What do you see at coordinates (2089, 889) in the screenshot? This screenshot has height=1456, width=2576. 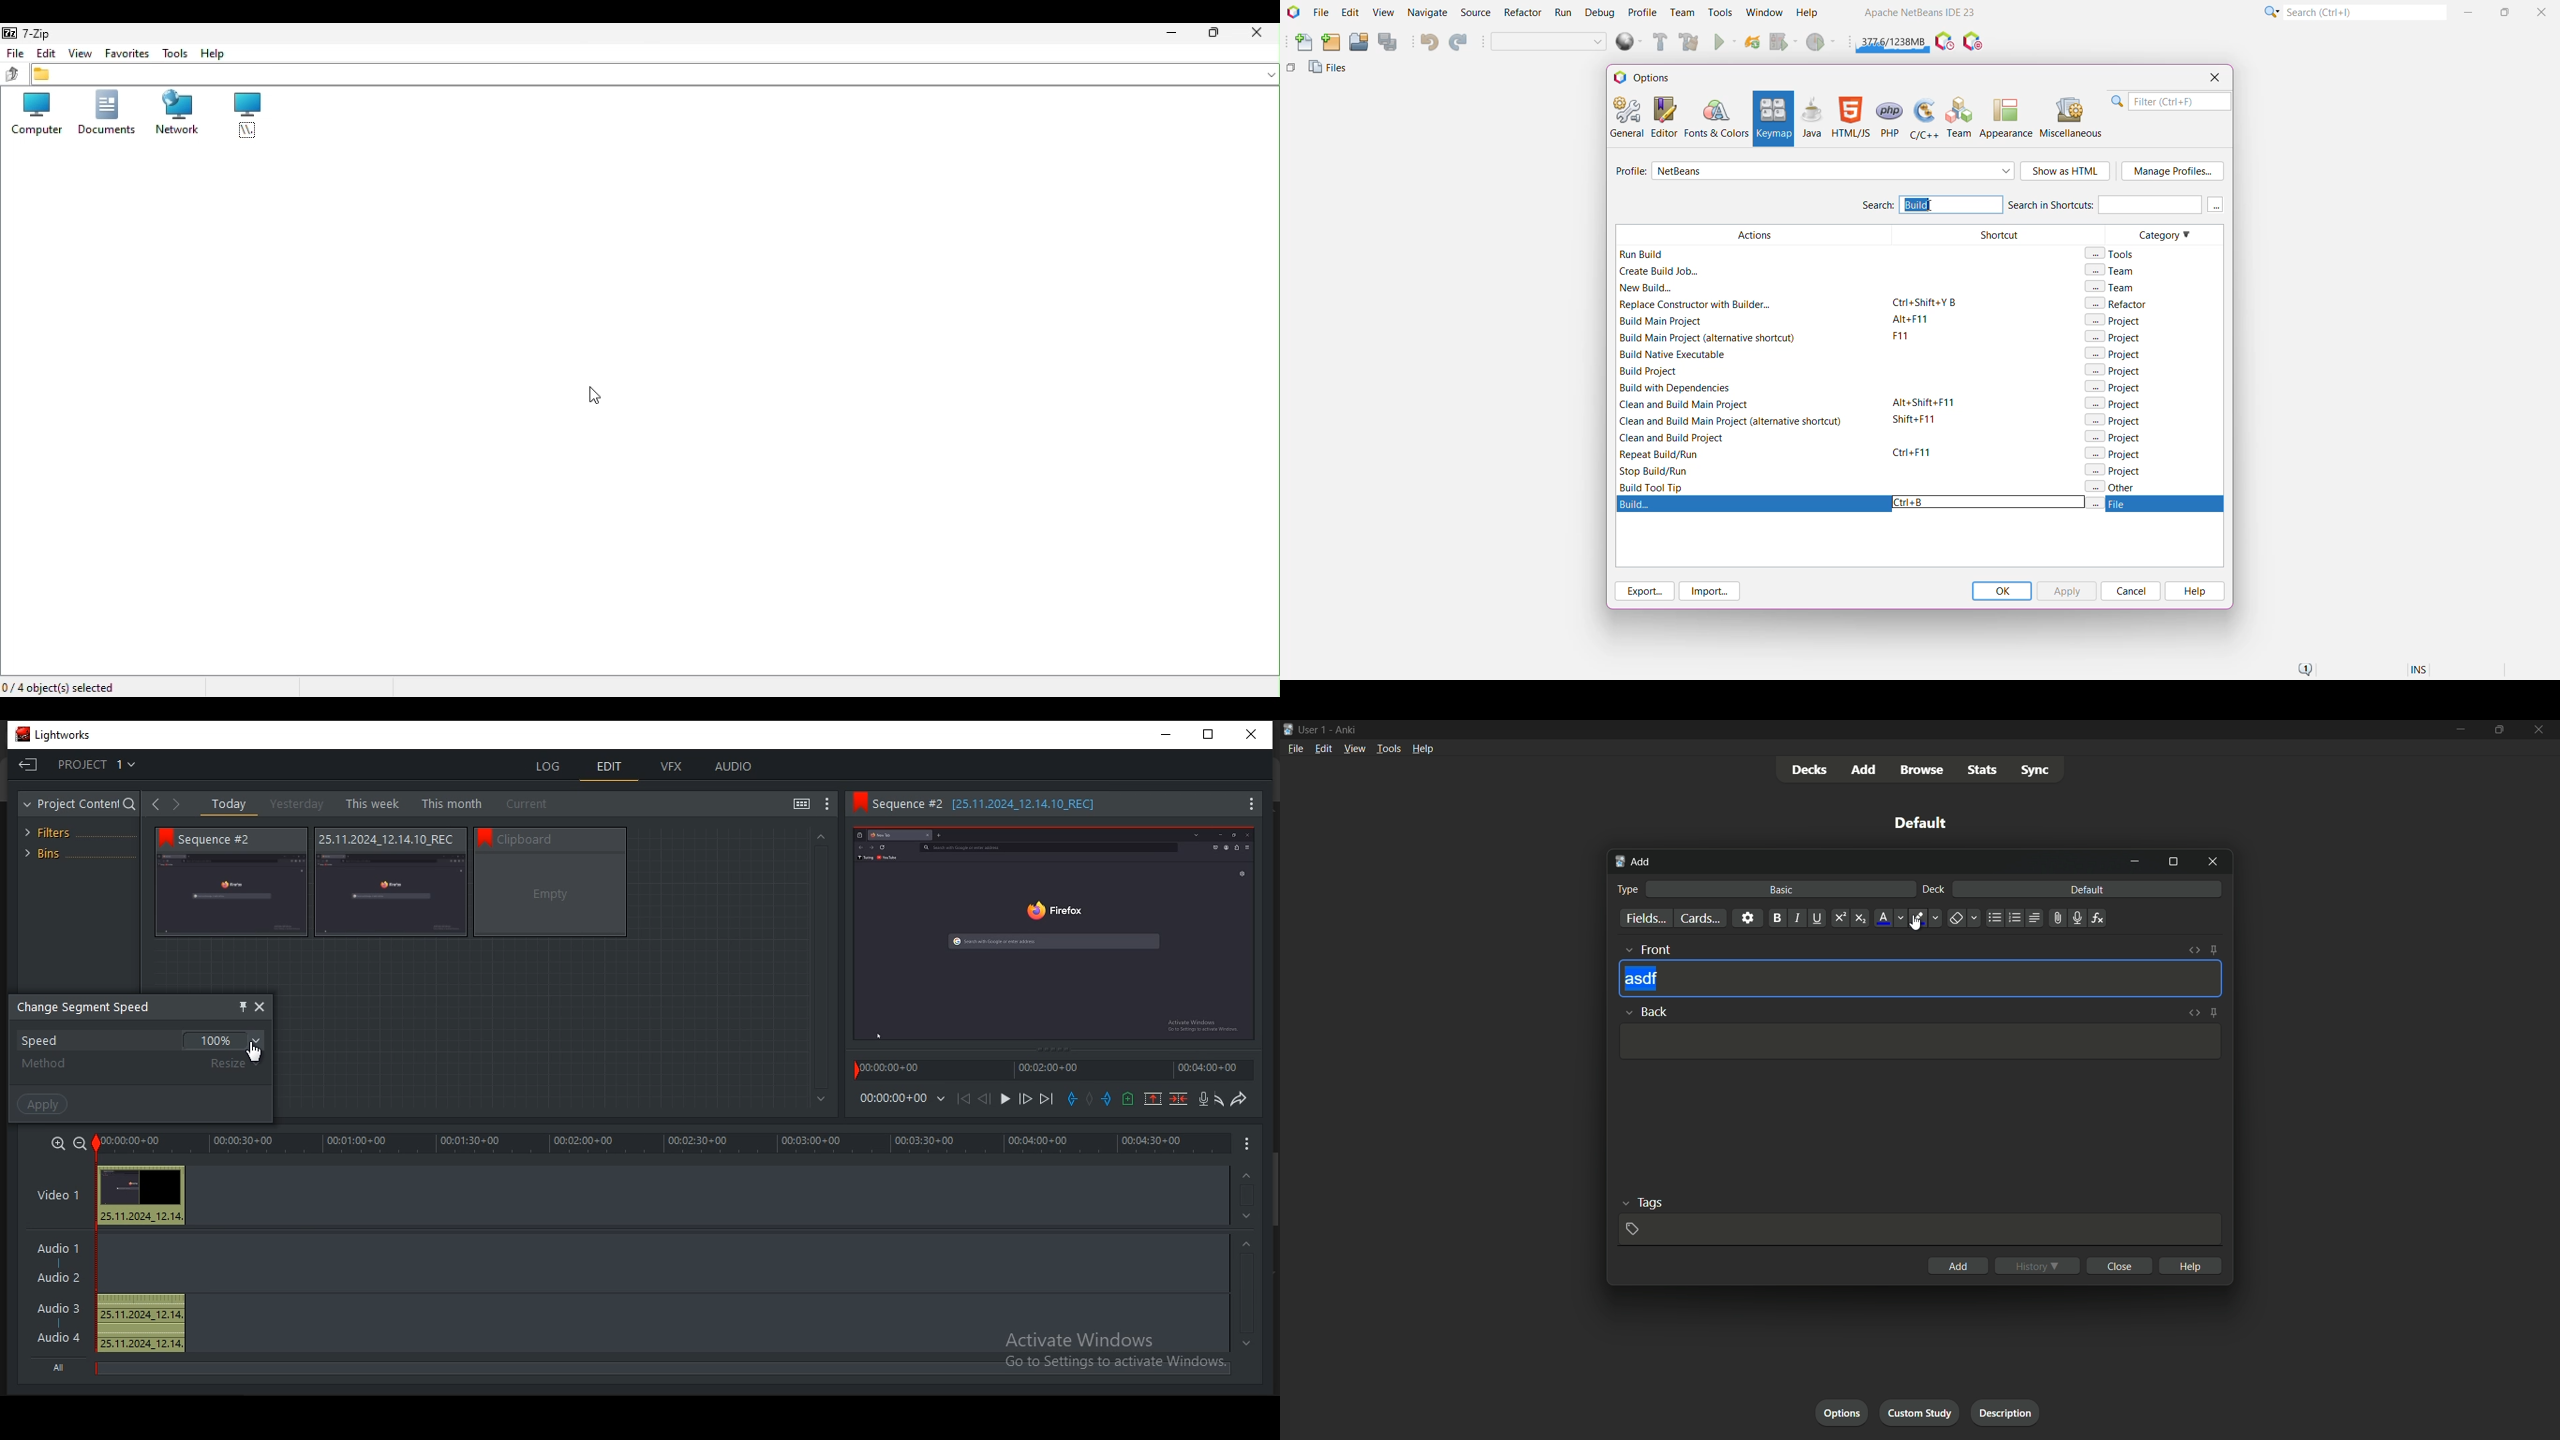 I see `default` at bounding box center [2089, 889].